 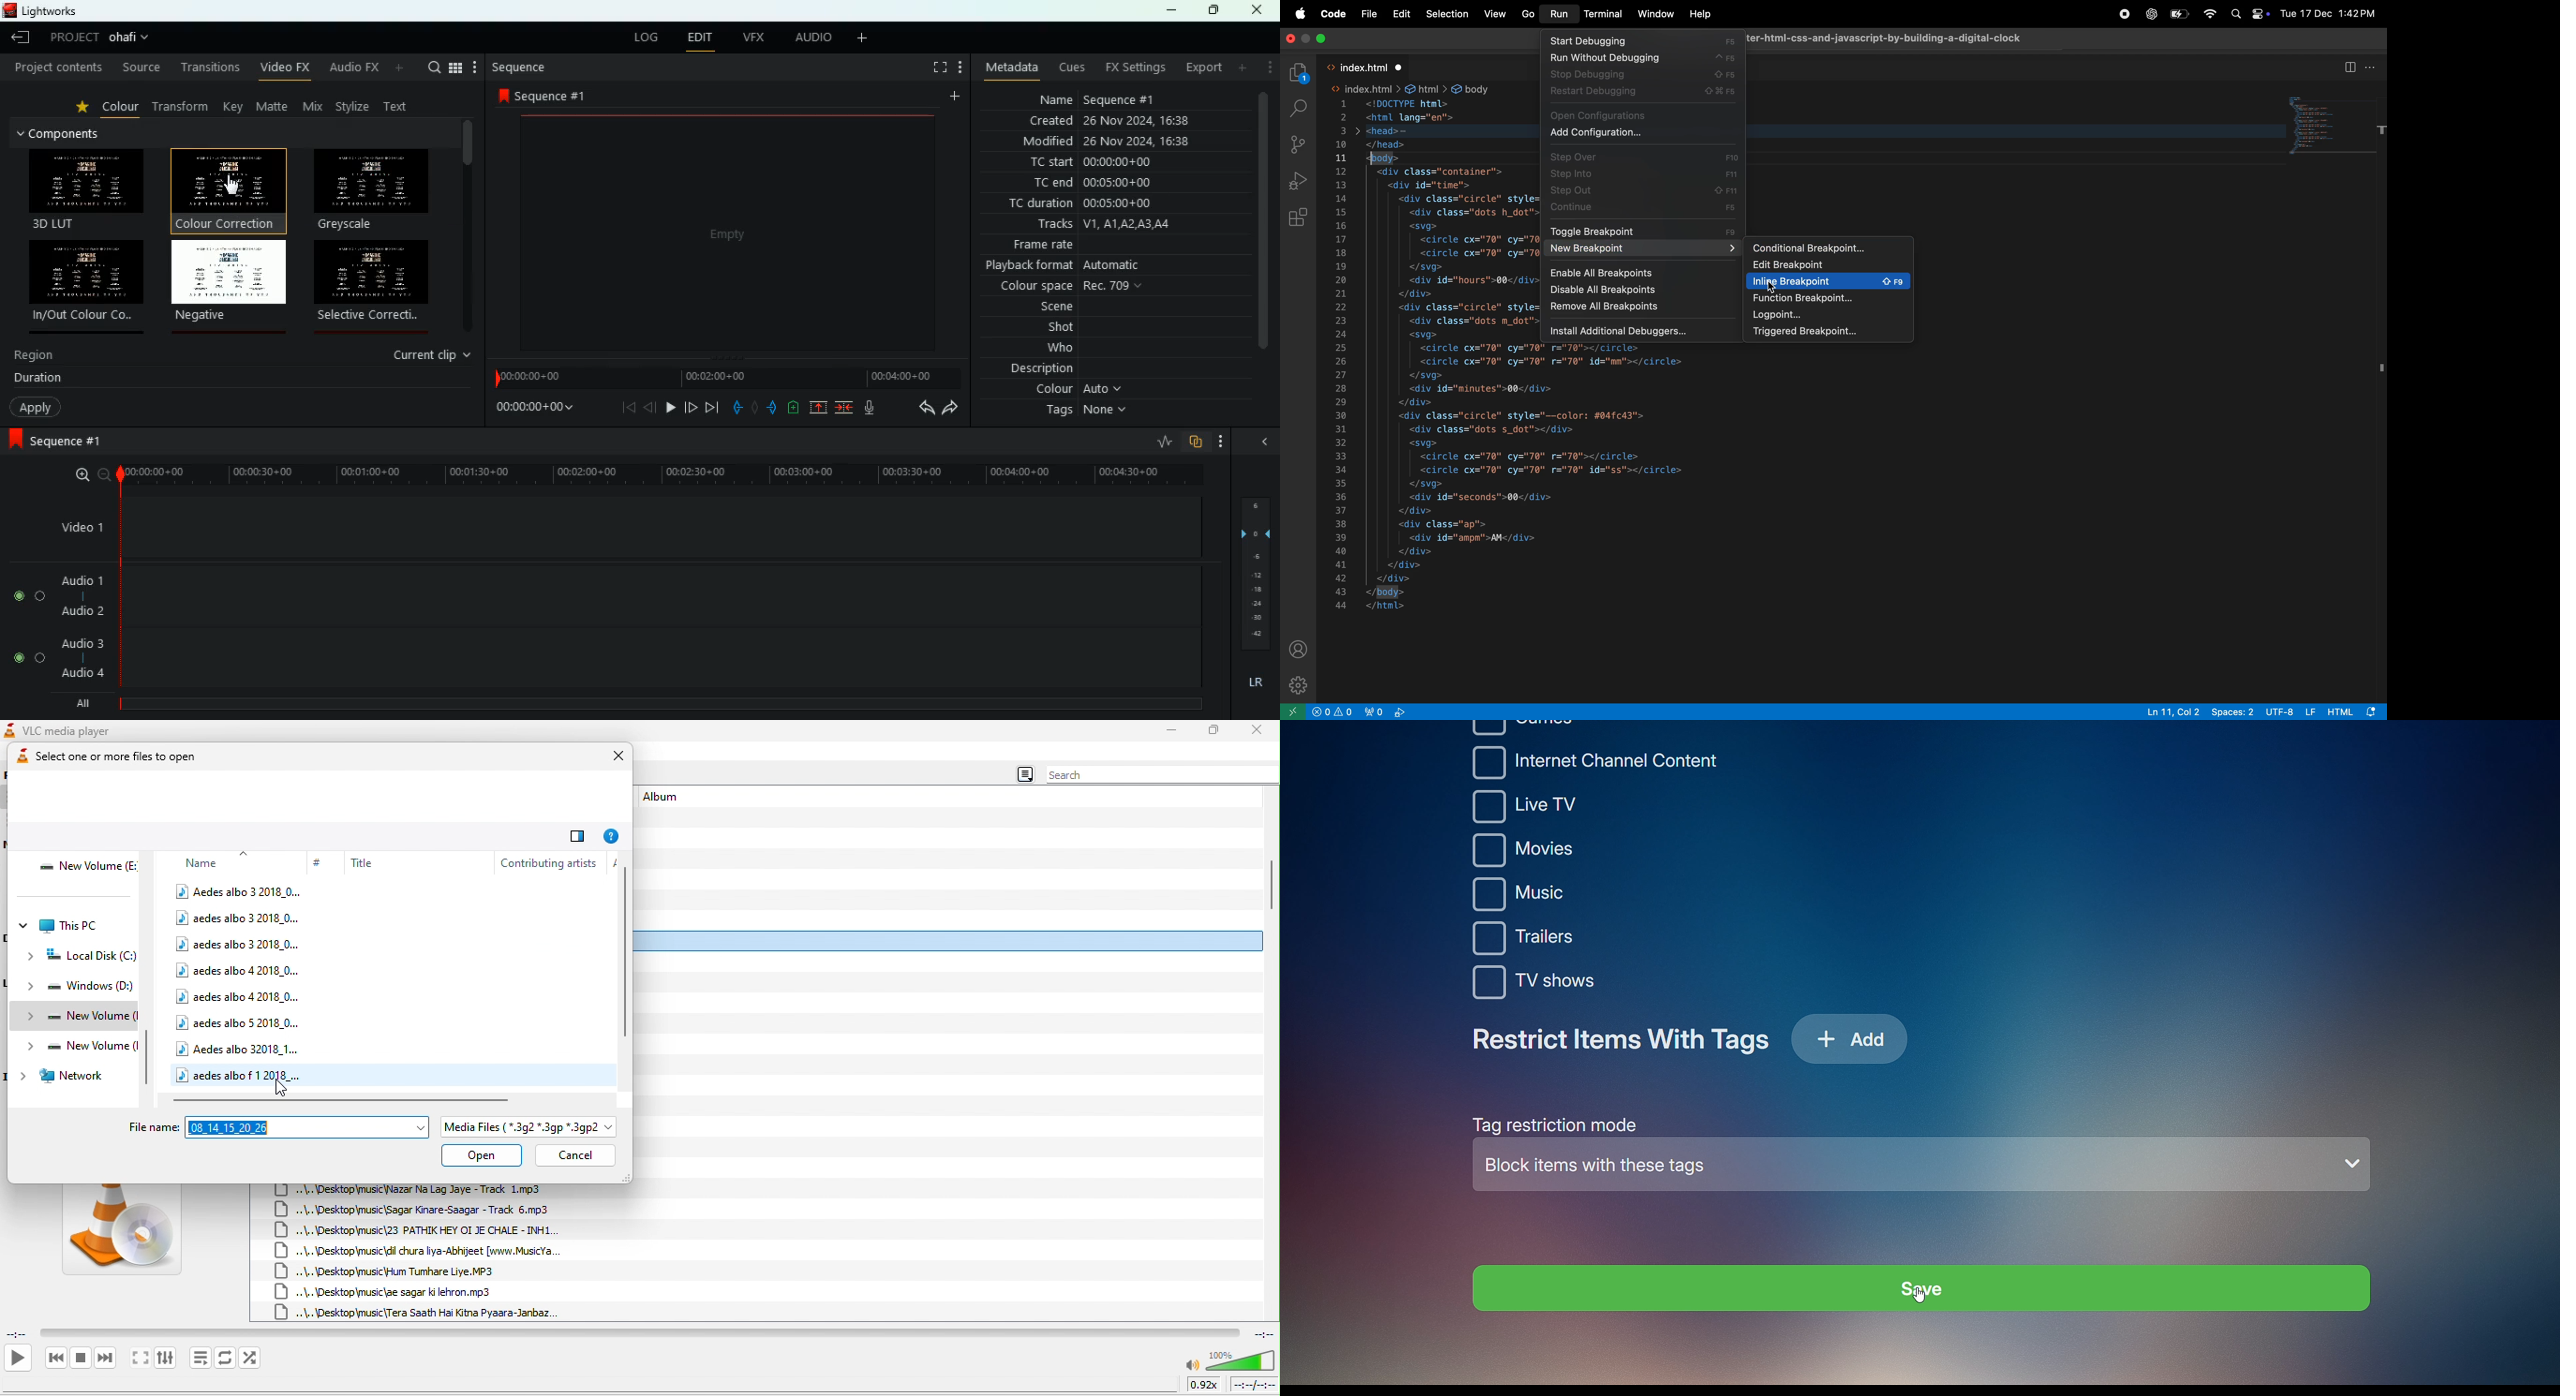 What do you see at coordinates (78, 475) in the screenshot?
I see `zoom` at bounding box center [78, 475].